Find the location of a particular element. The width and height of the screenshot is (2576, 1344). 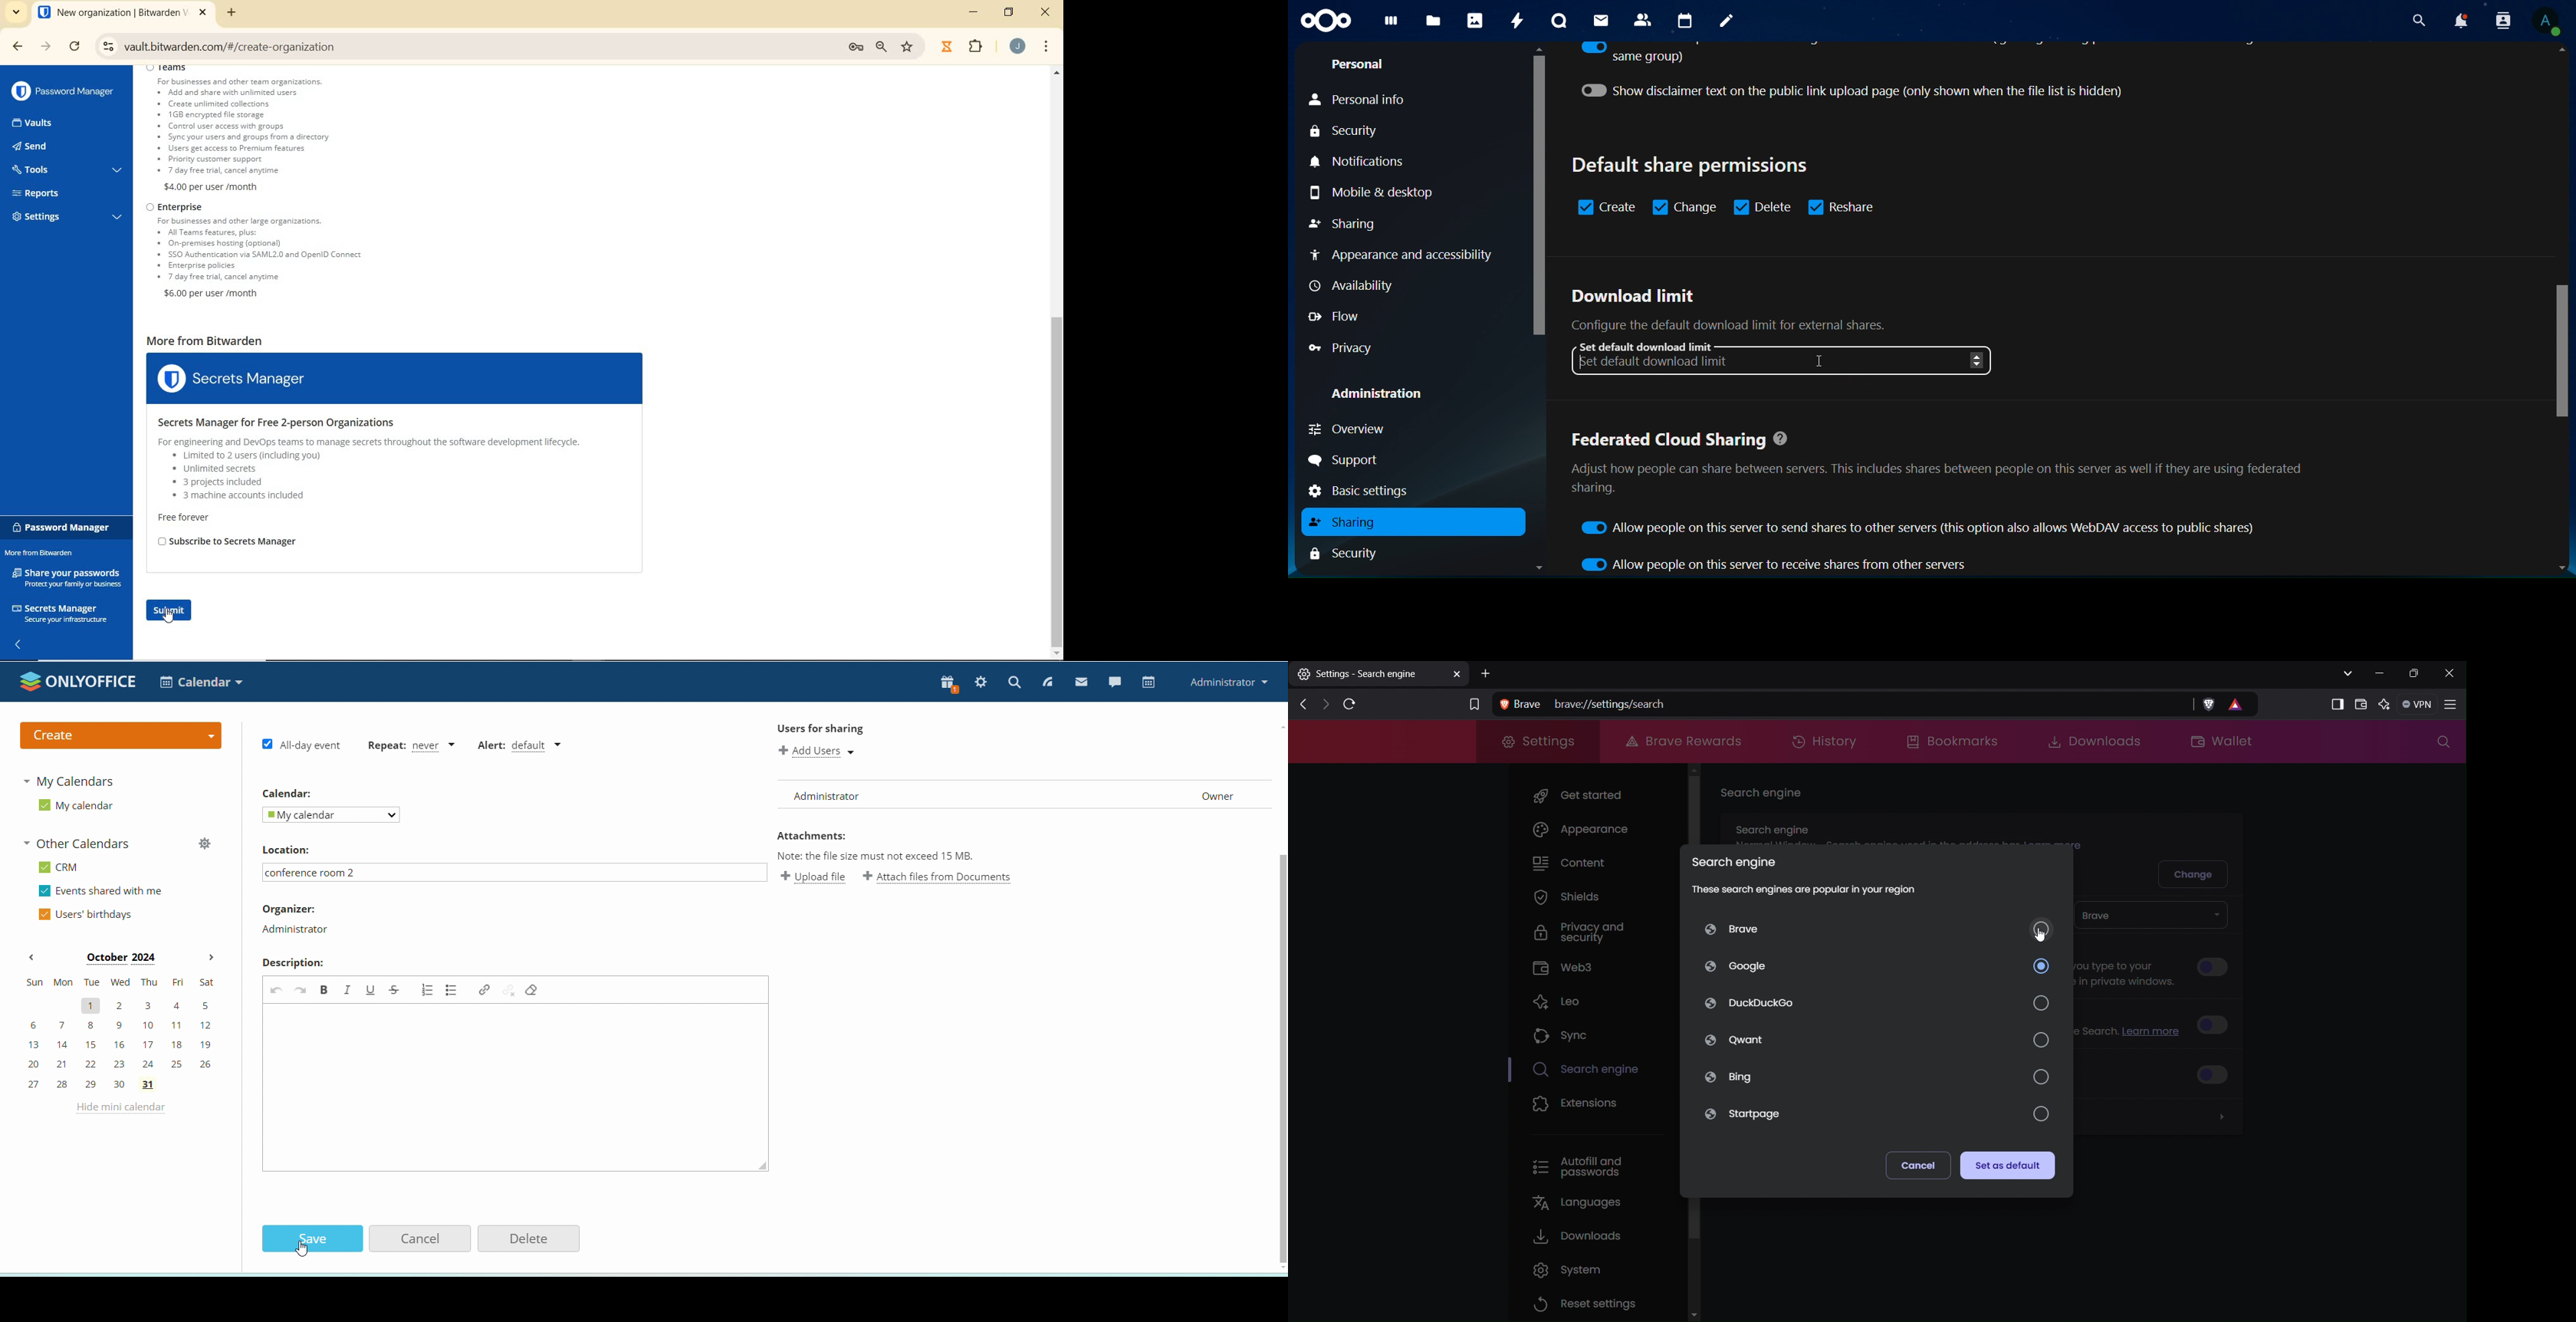

BACK is located at coordinates (11, 46).